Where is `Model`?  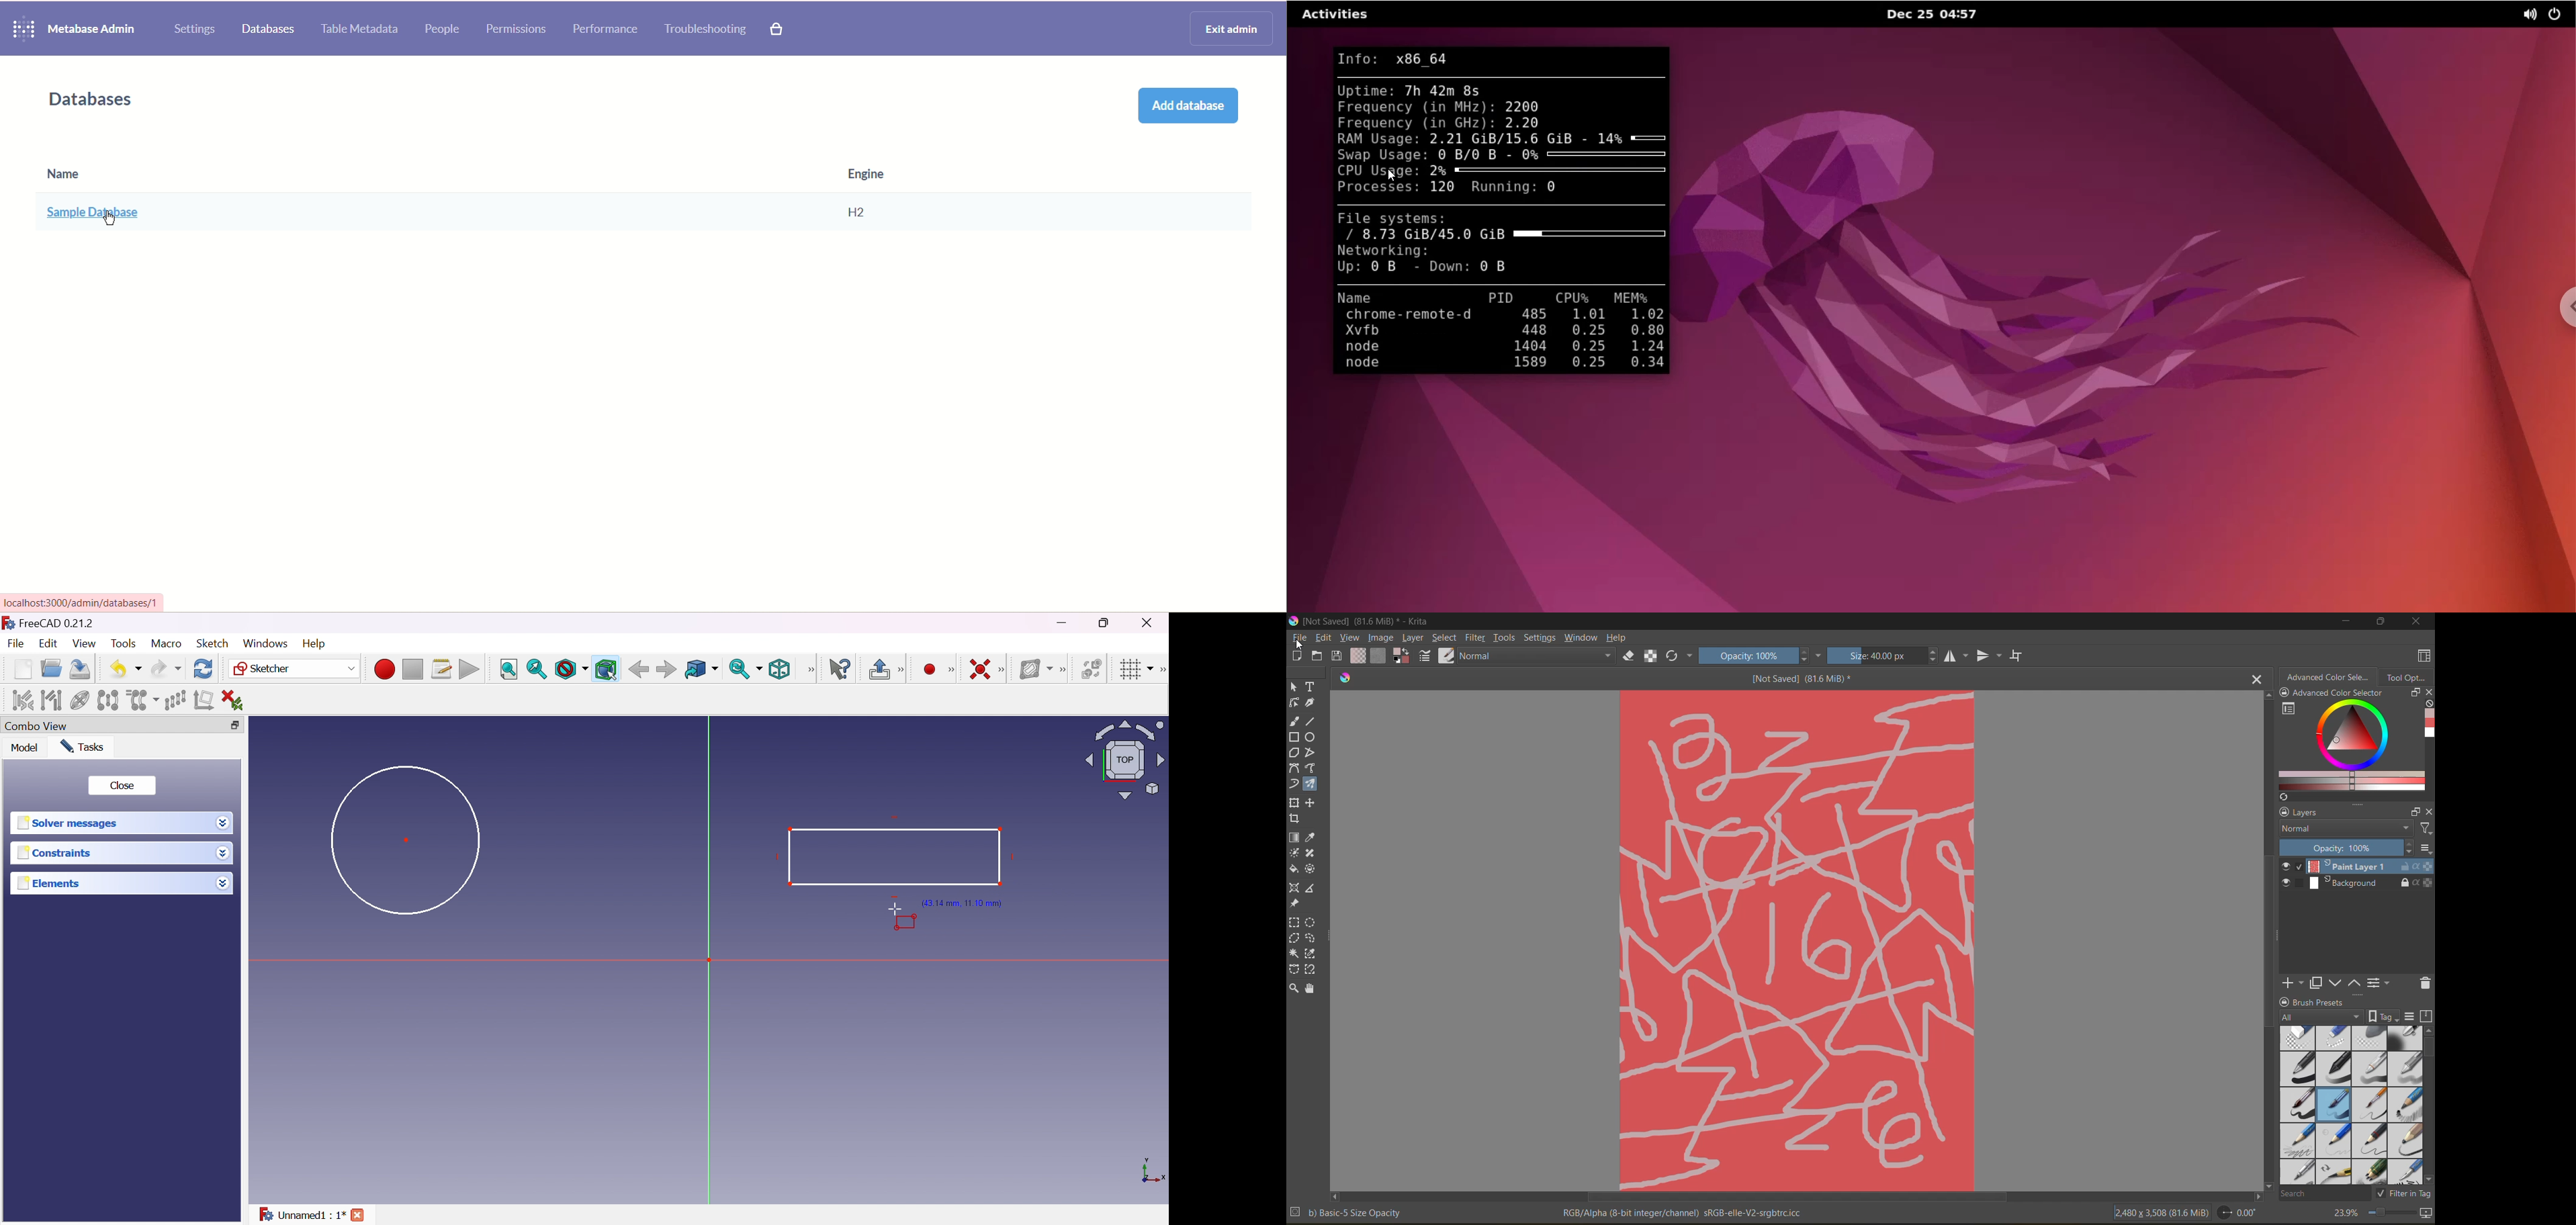
Model is located at coordinates (24, 748).